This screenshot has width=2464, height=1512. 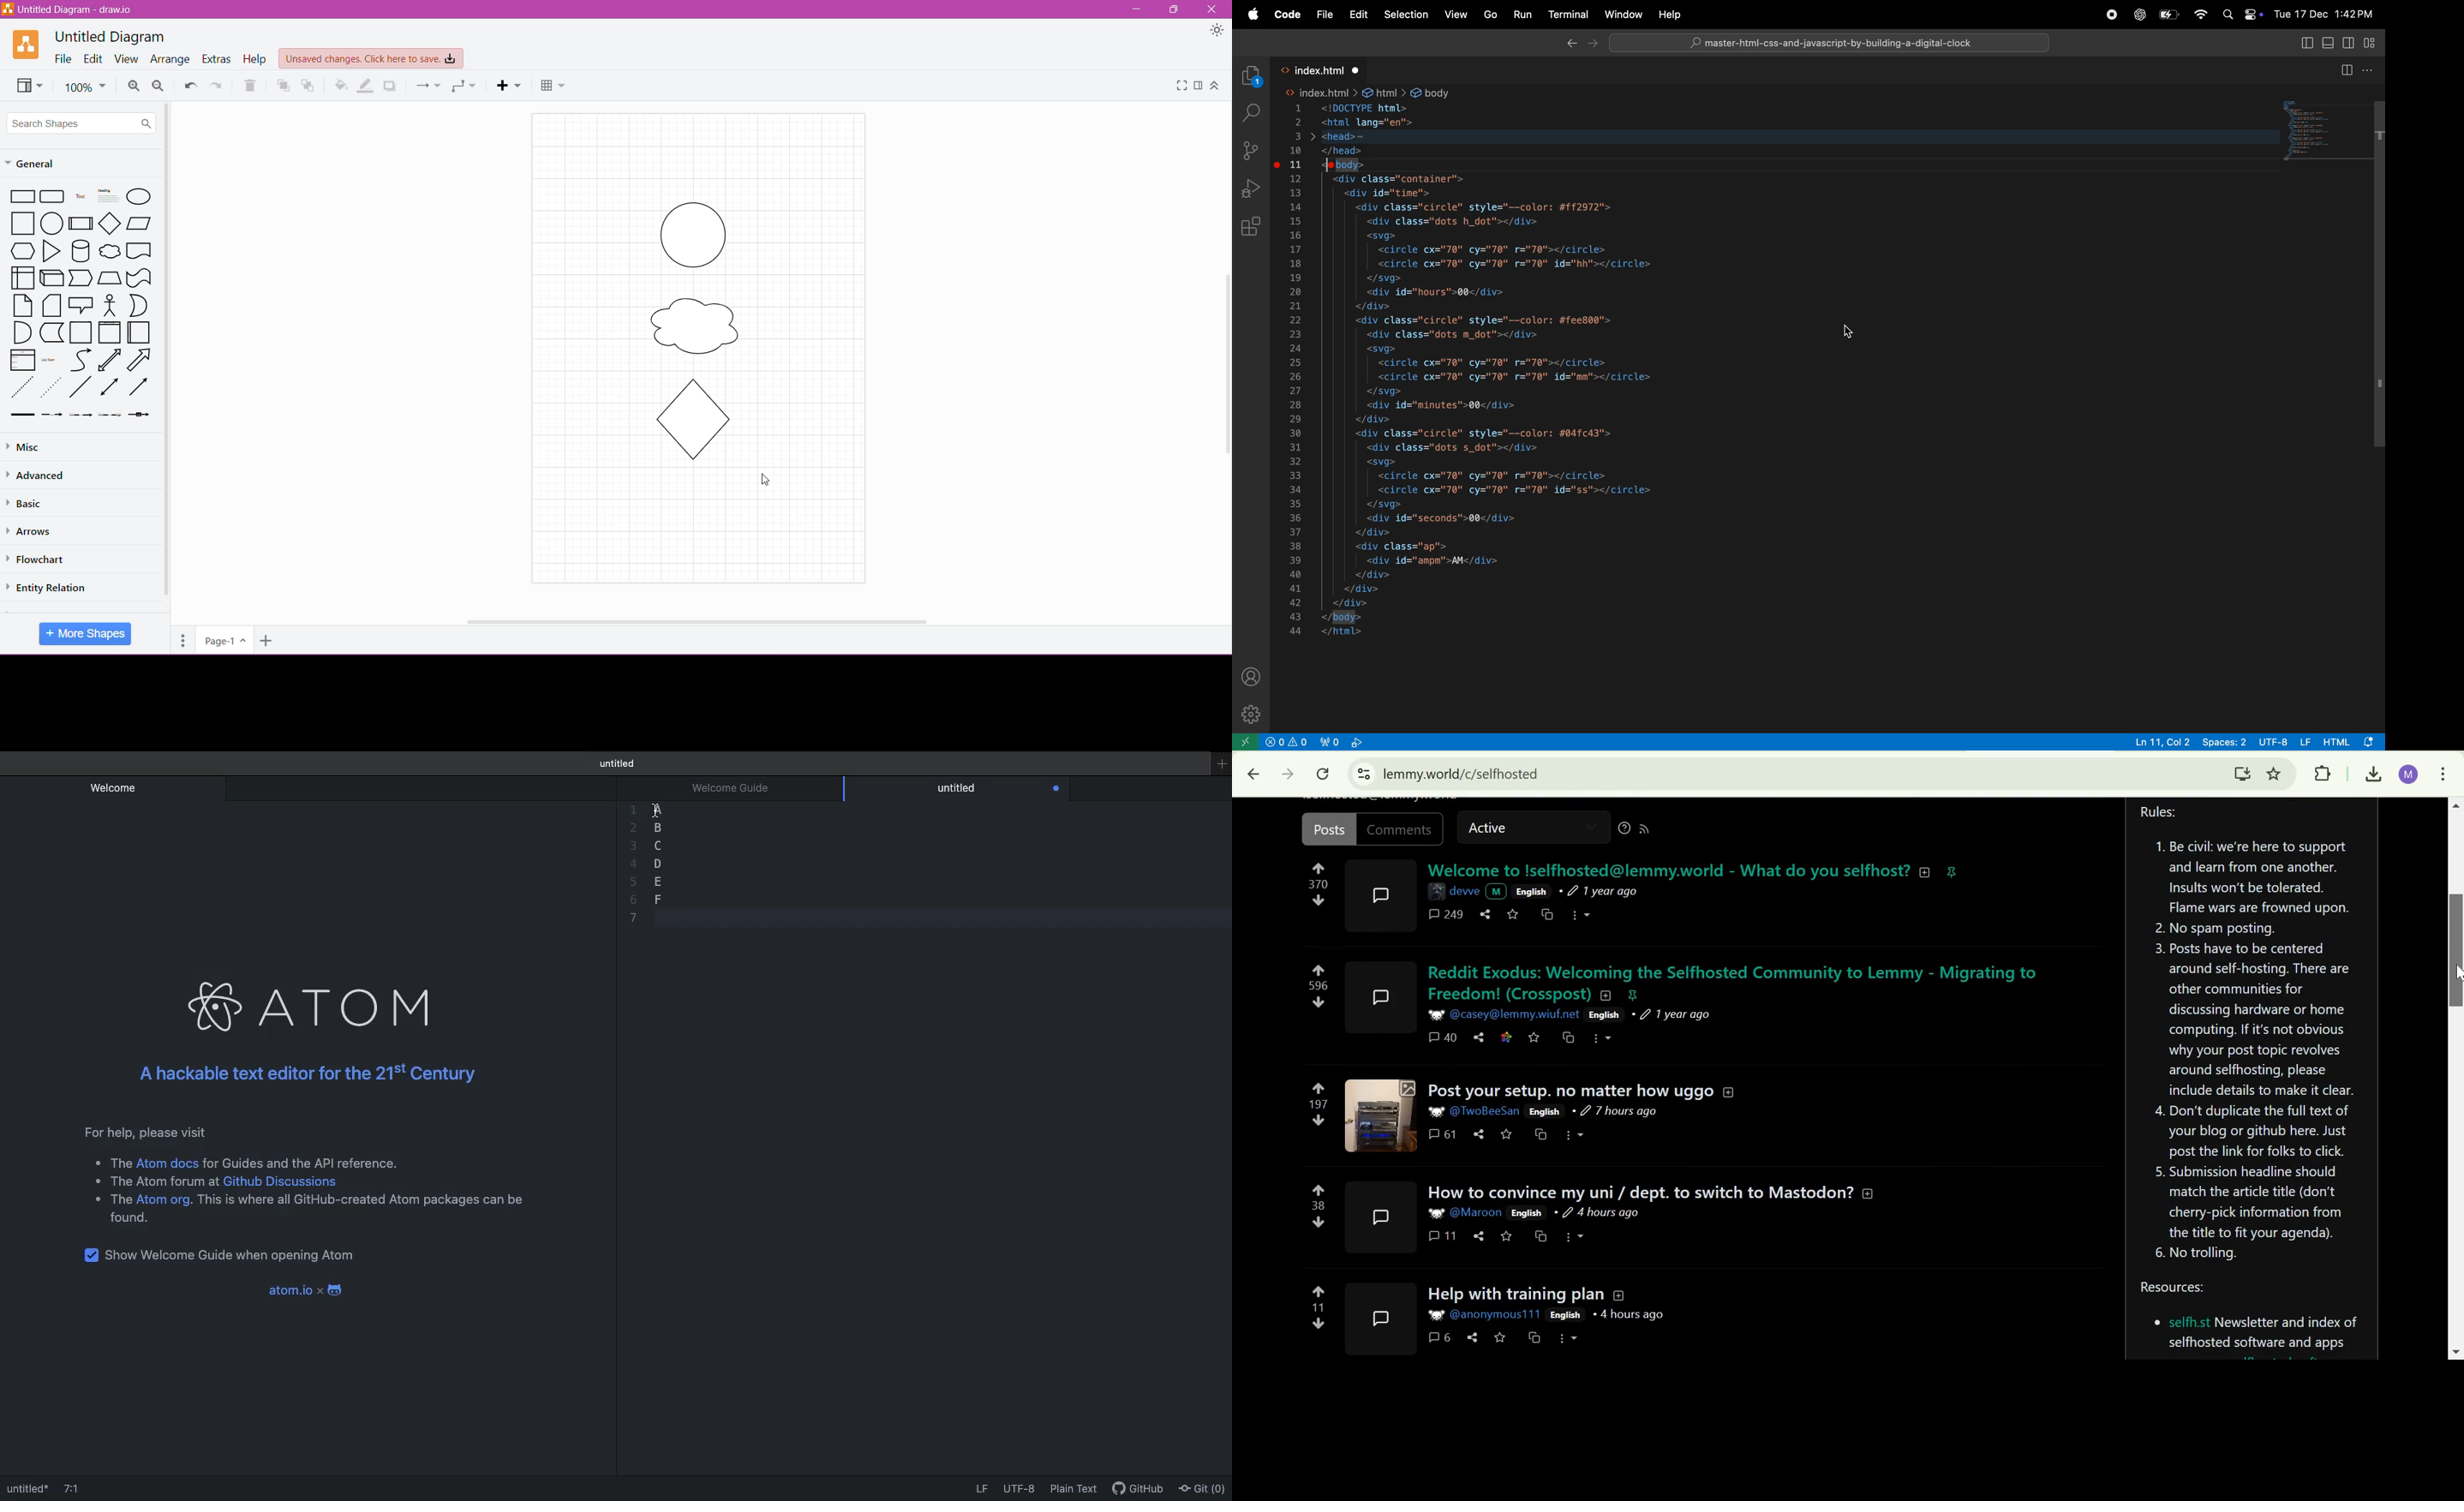 What do you see at coordinates (1403, 829) in the screenshot?
I see `comments` at bounding box center [1403, 829].